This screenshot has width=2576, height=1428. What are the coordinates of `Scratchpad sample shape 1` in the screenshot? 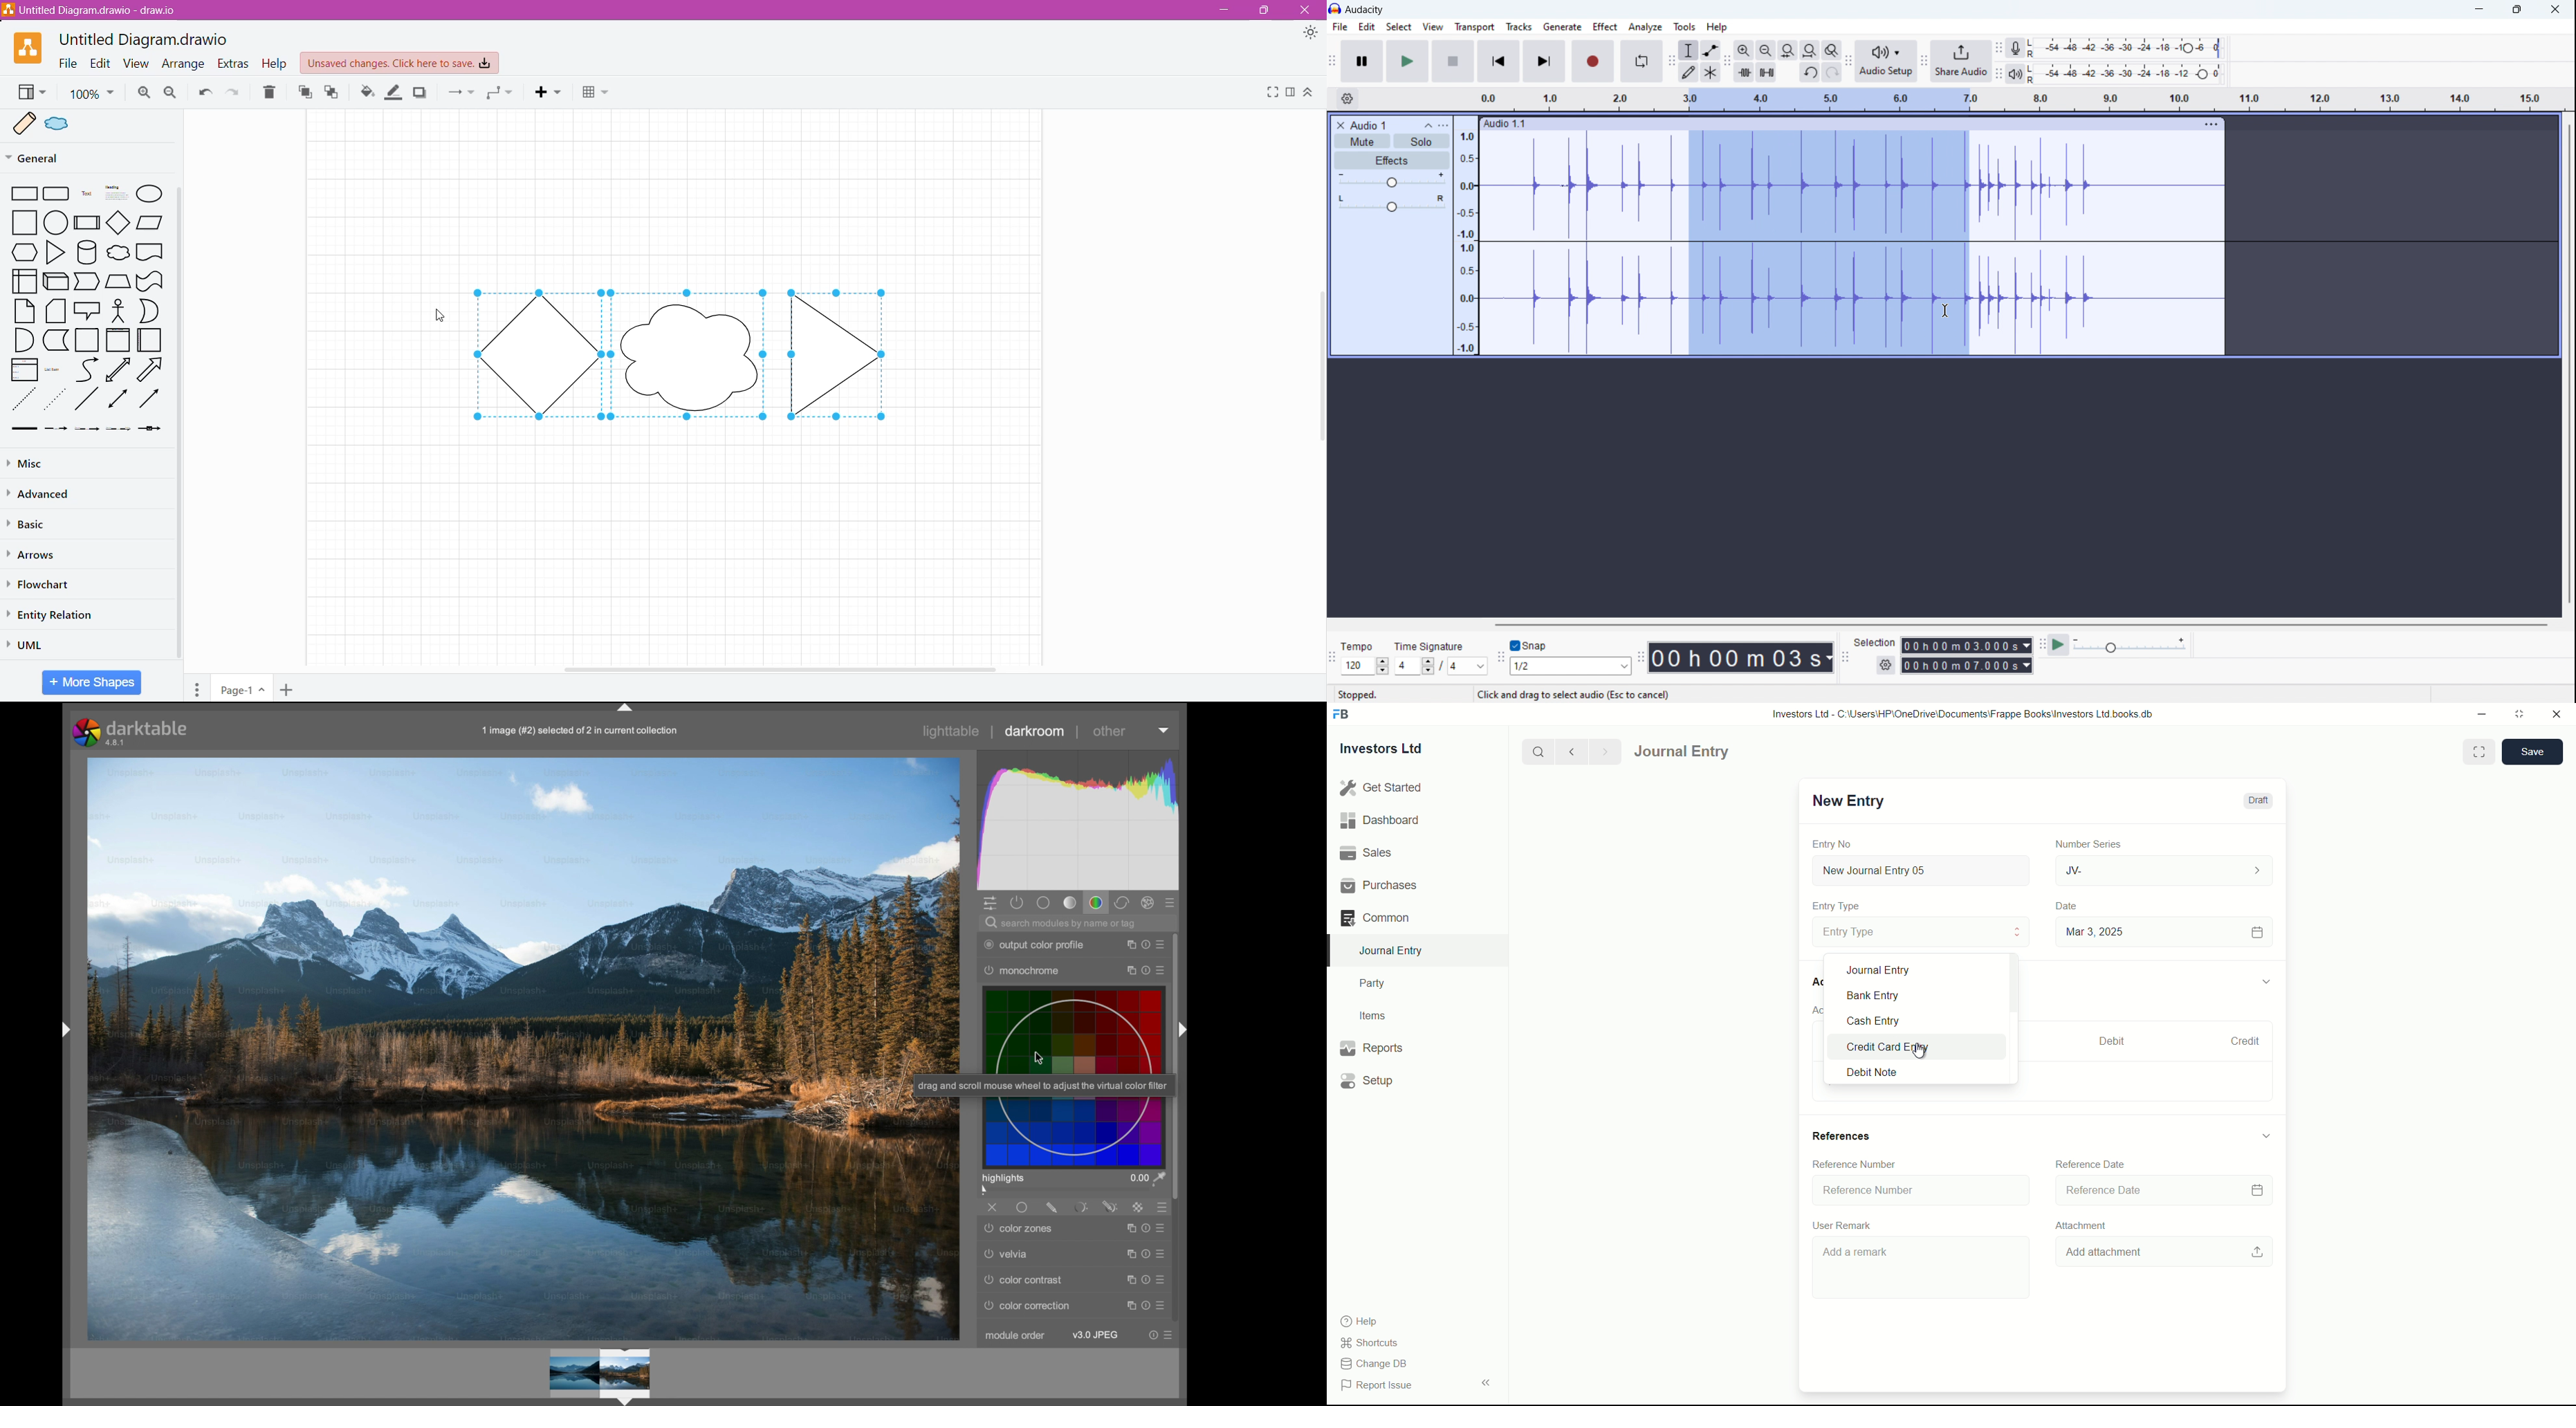 It's located at (21, 124).